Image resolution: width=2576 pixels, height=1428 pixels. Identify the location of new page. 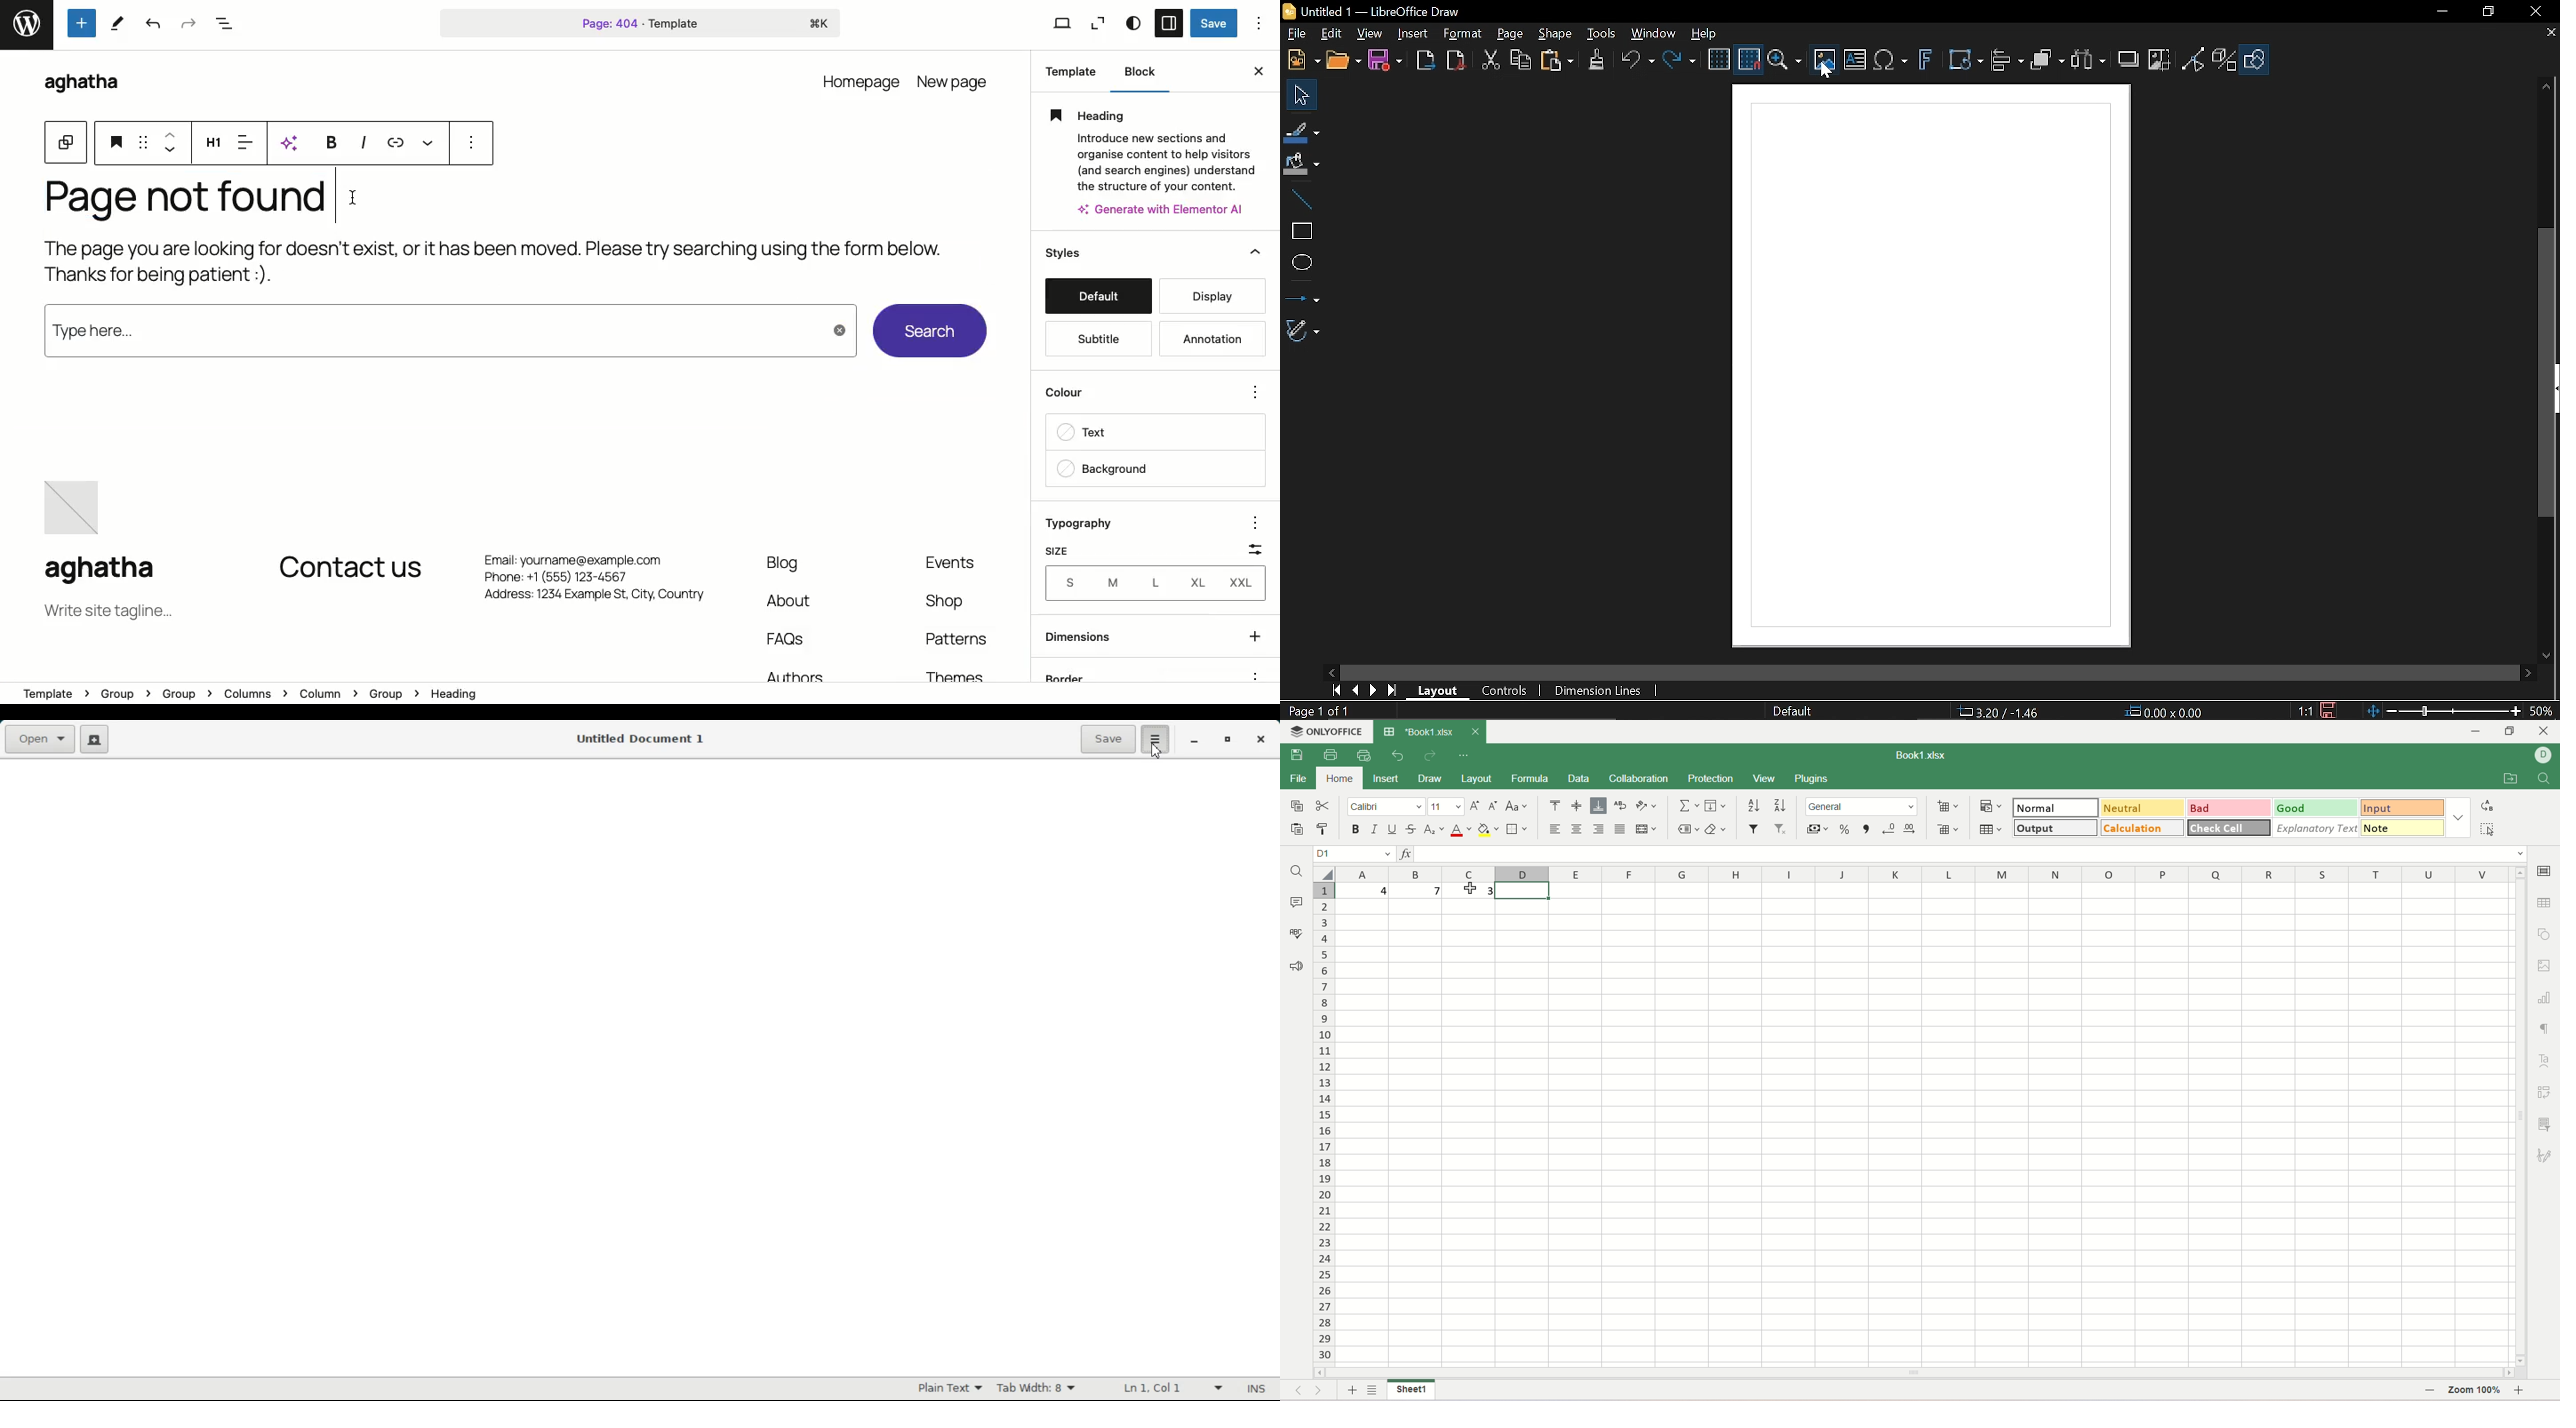
(956, 80).